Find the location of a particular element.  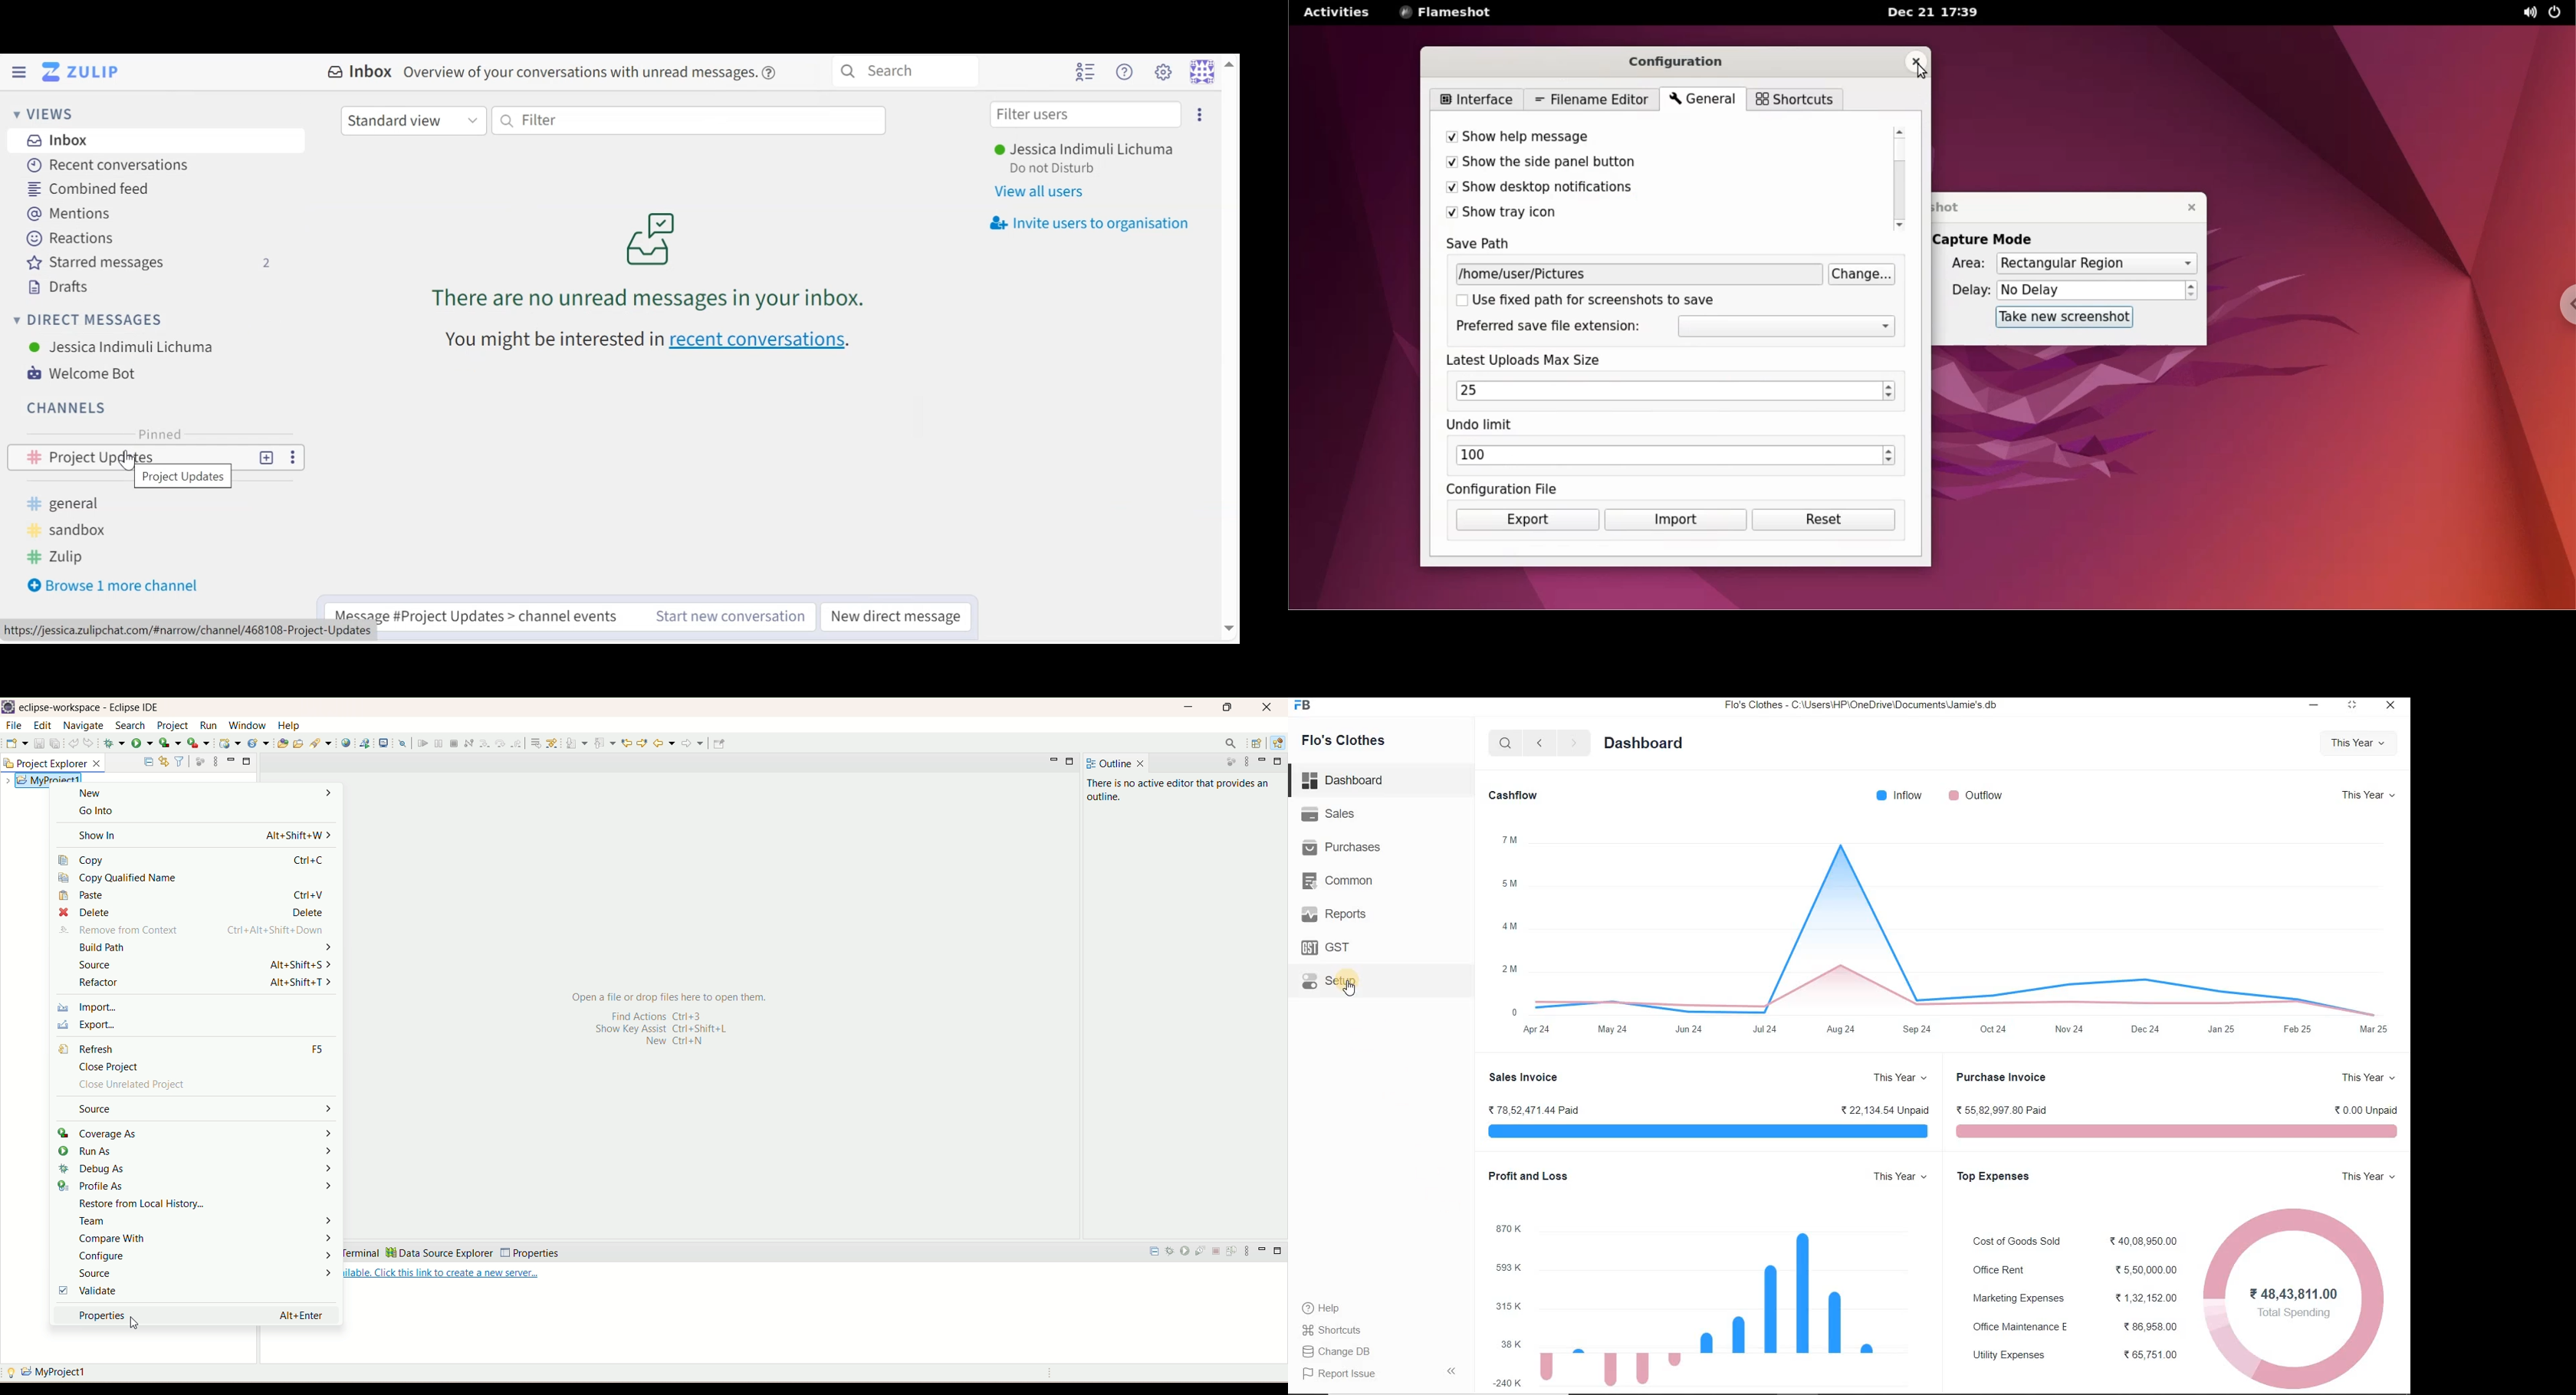

Filter by text is located at coordinates (691, 121).